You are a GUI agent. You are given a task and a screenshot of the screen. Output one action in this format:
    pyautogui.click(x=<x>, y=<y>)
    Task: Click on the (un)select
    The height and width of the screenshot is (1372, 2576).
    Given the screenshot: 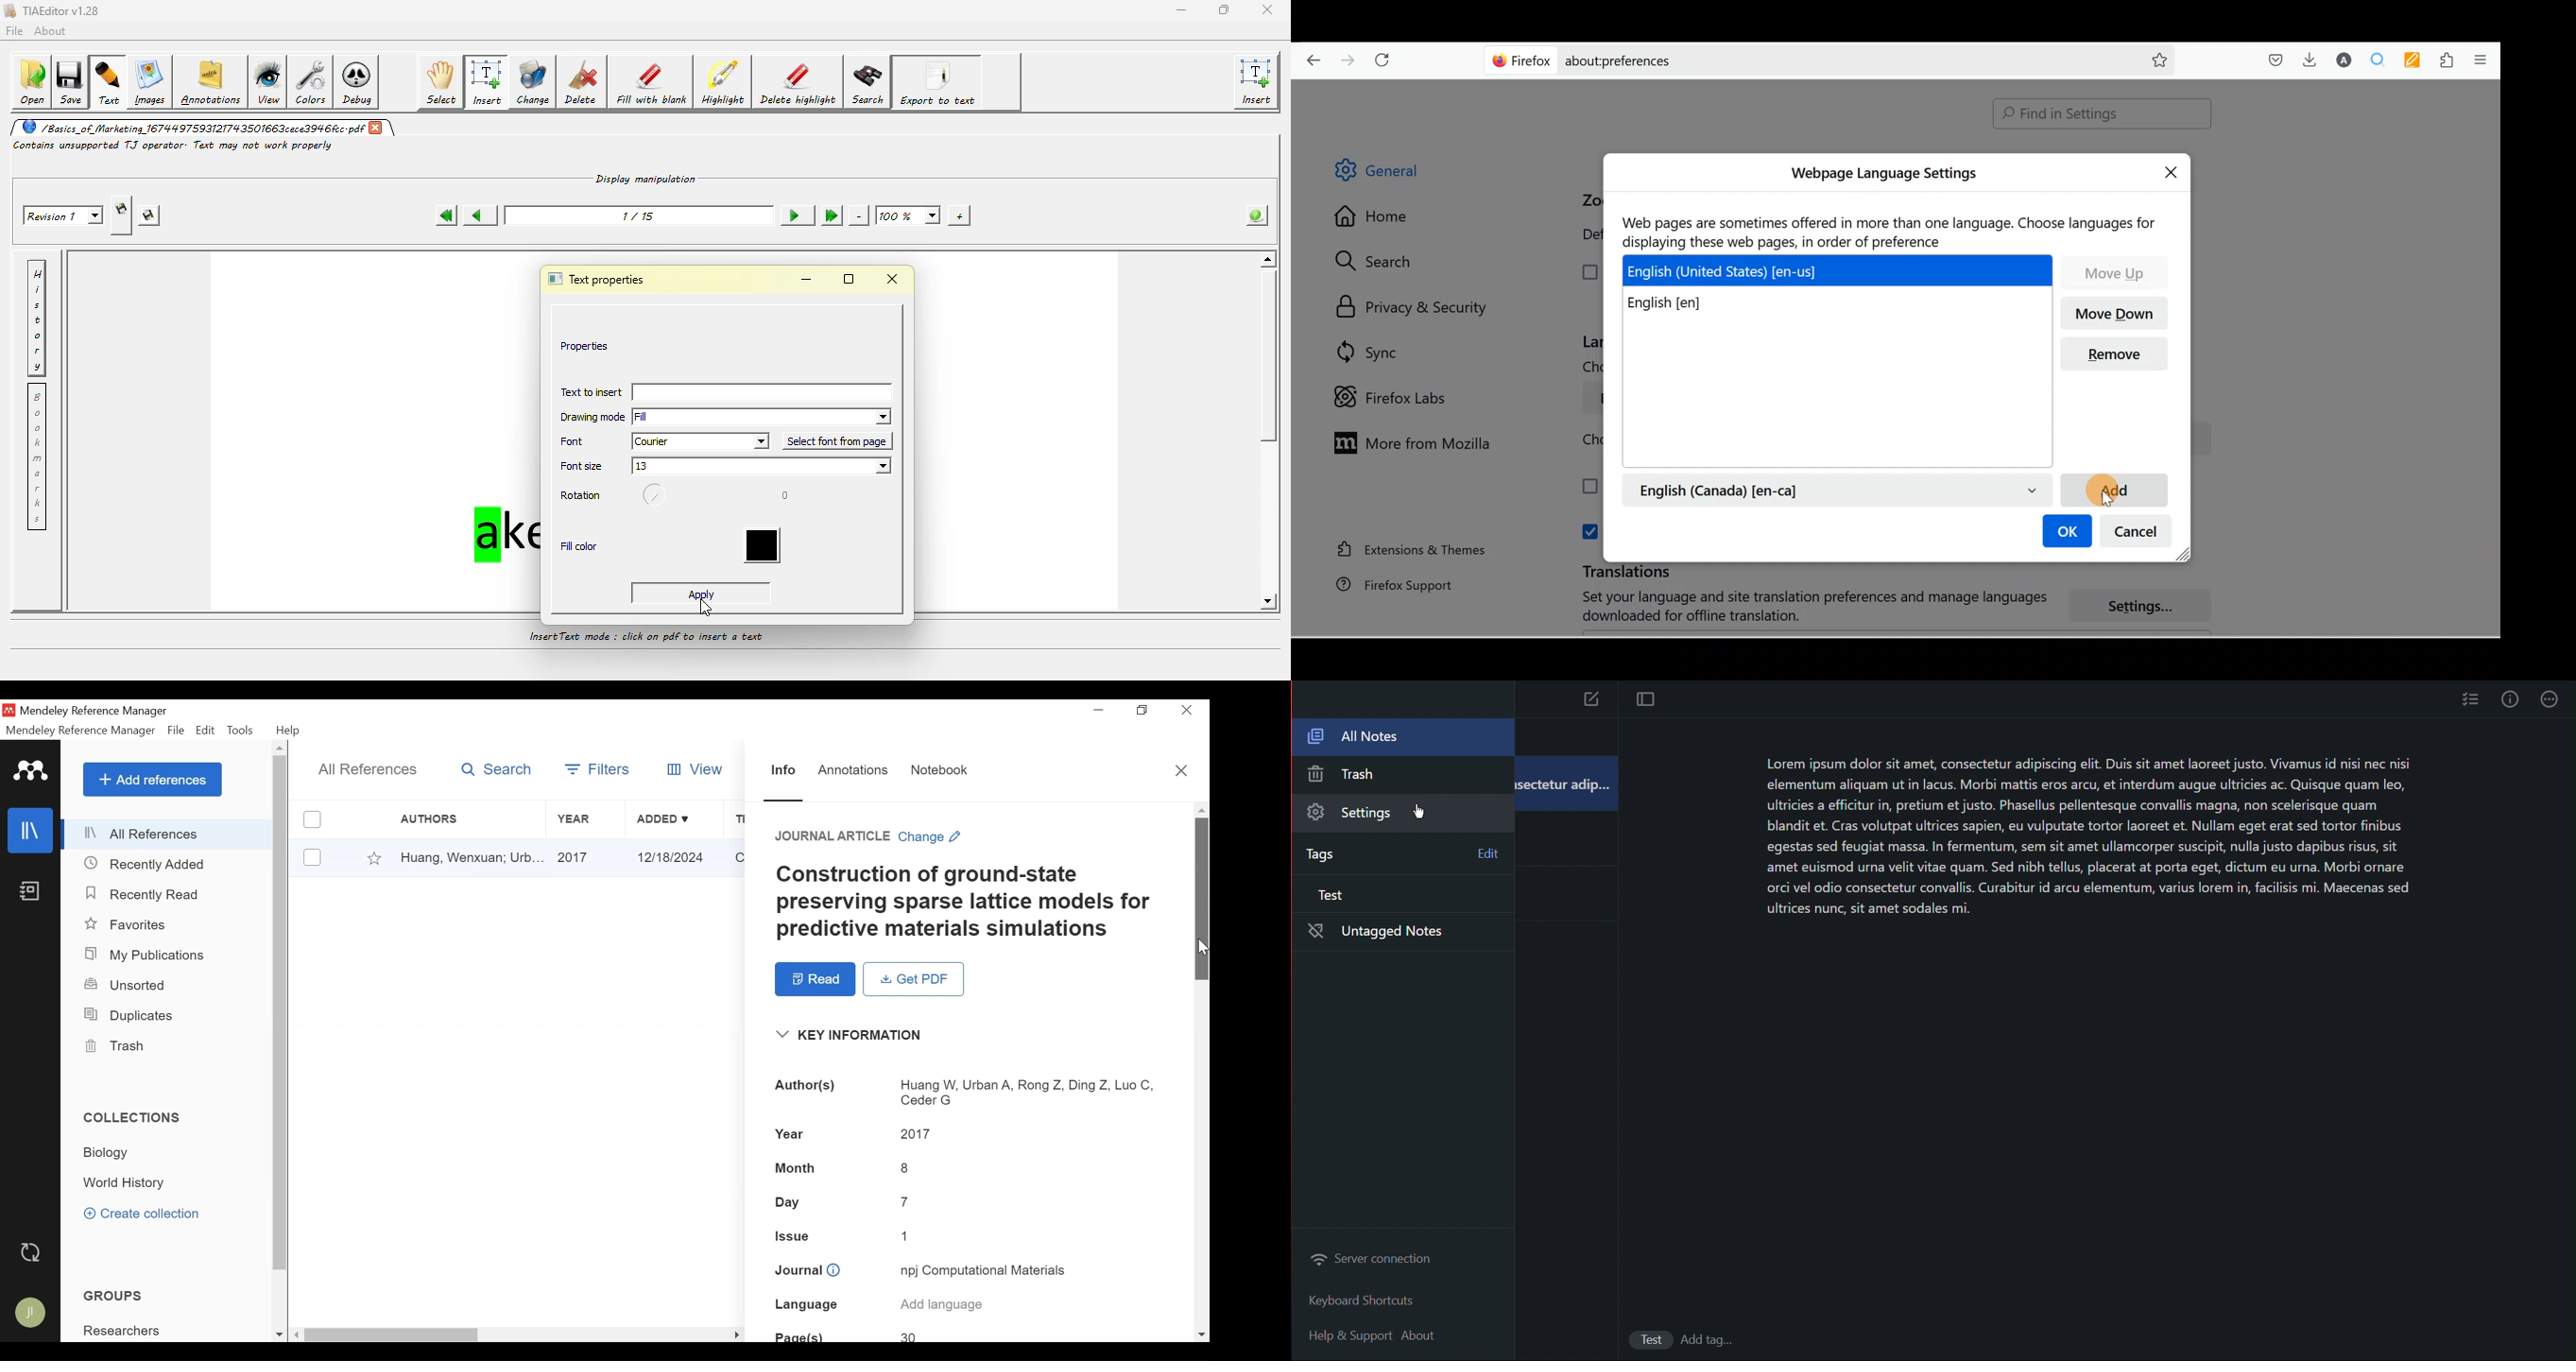 What is the action you would take?
    pyautogui.click(x=311, y=857)
    